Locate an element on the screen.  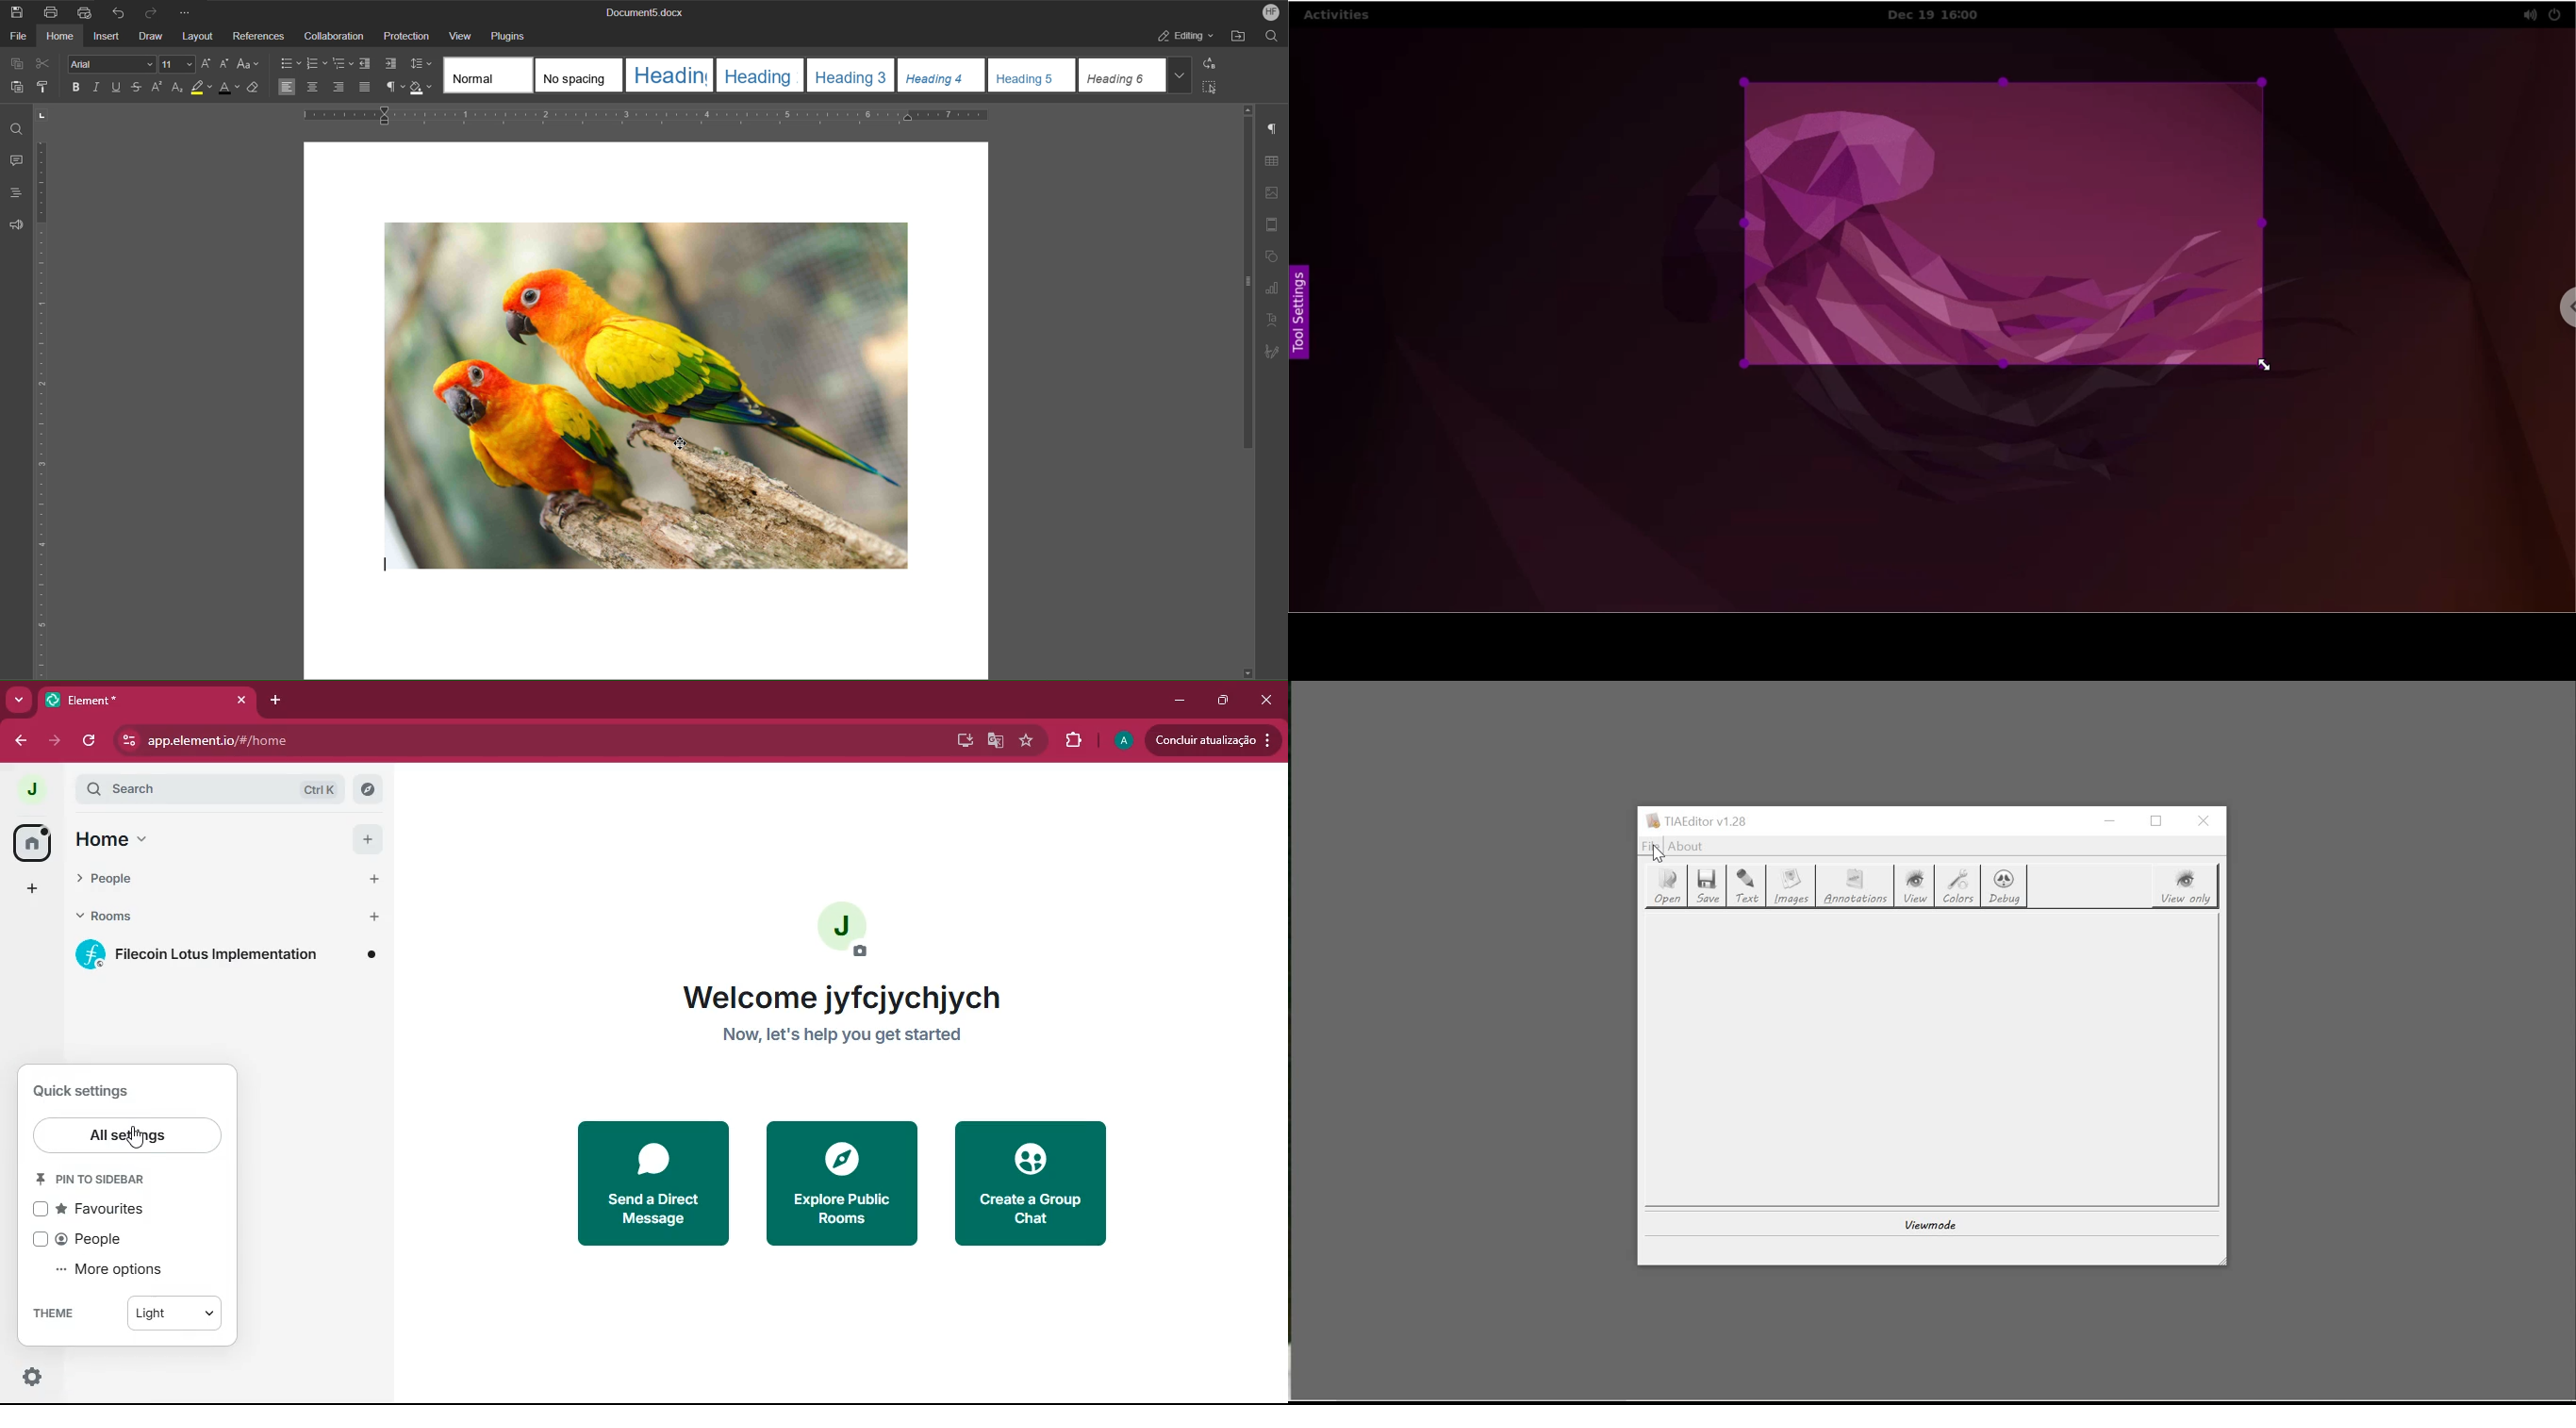
Alignment is located at coordinates (323, 88).